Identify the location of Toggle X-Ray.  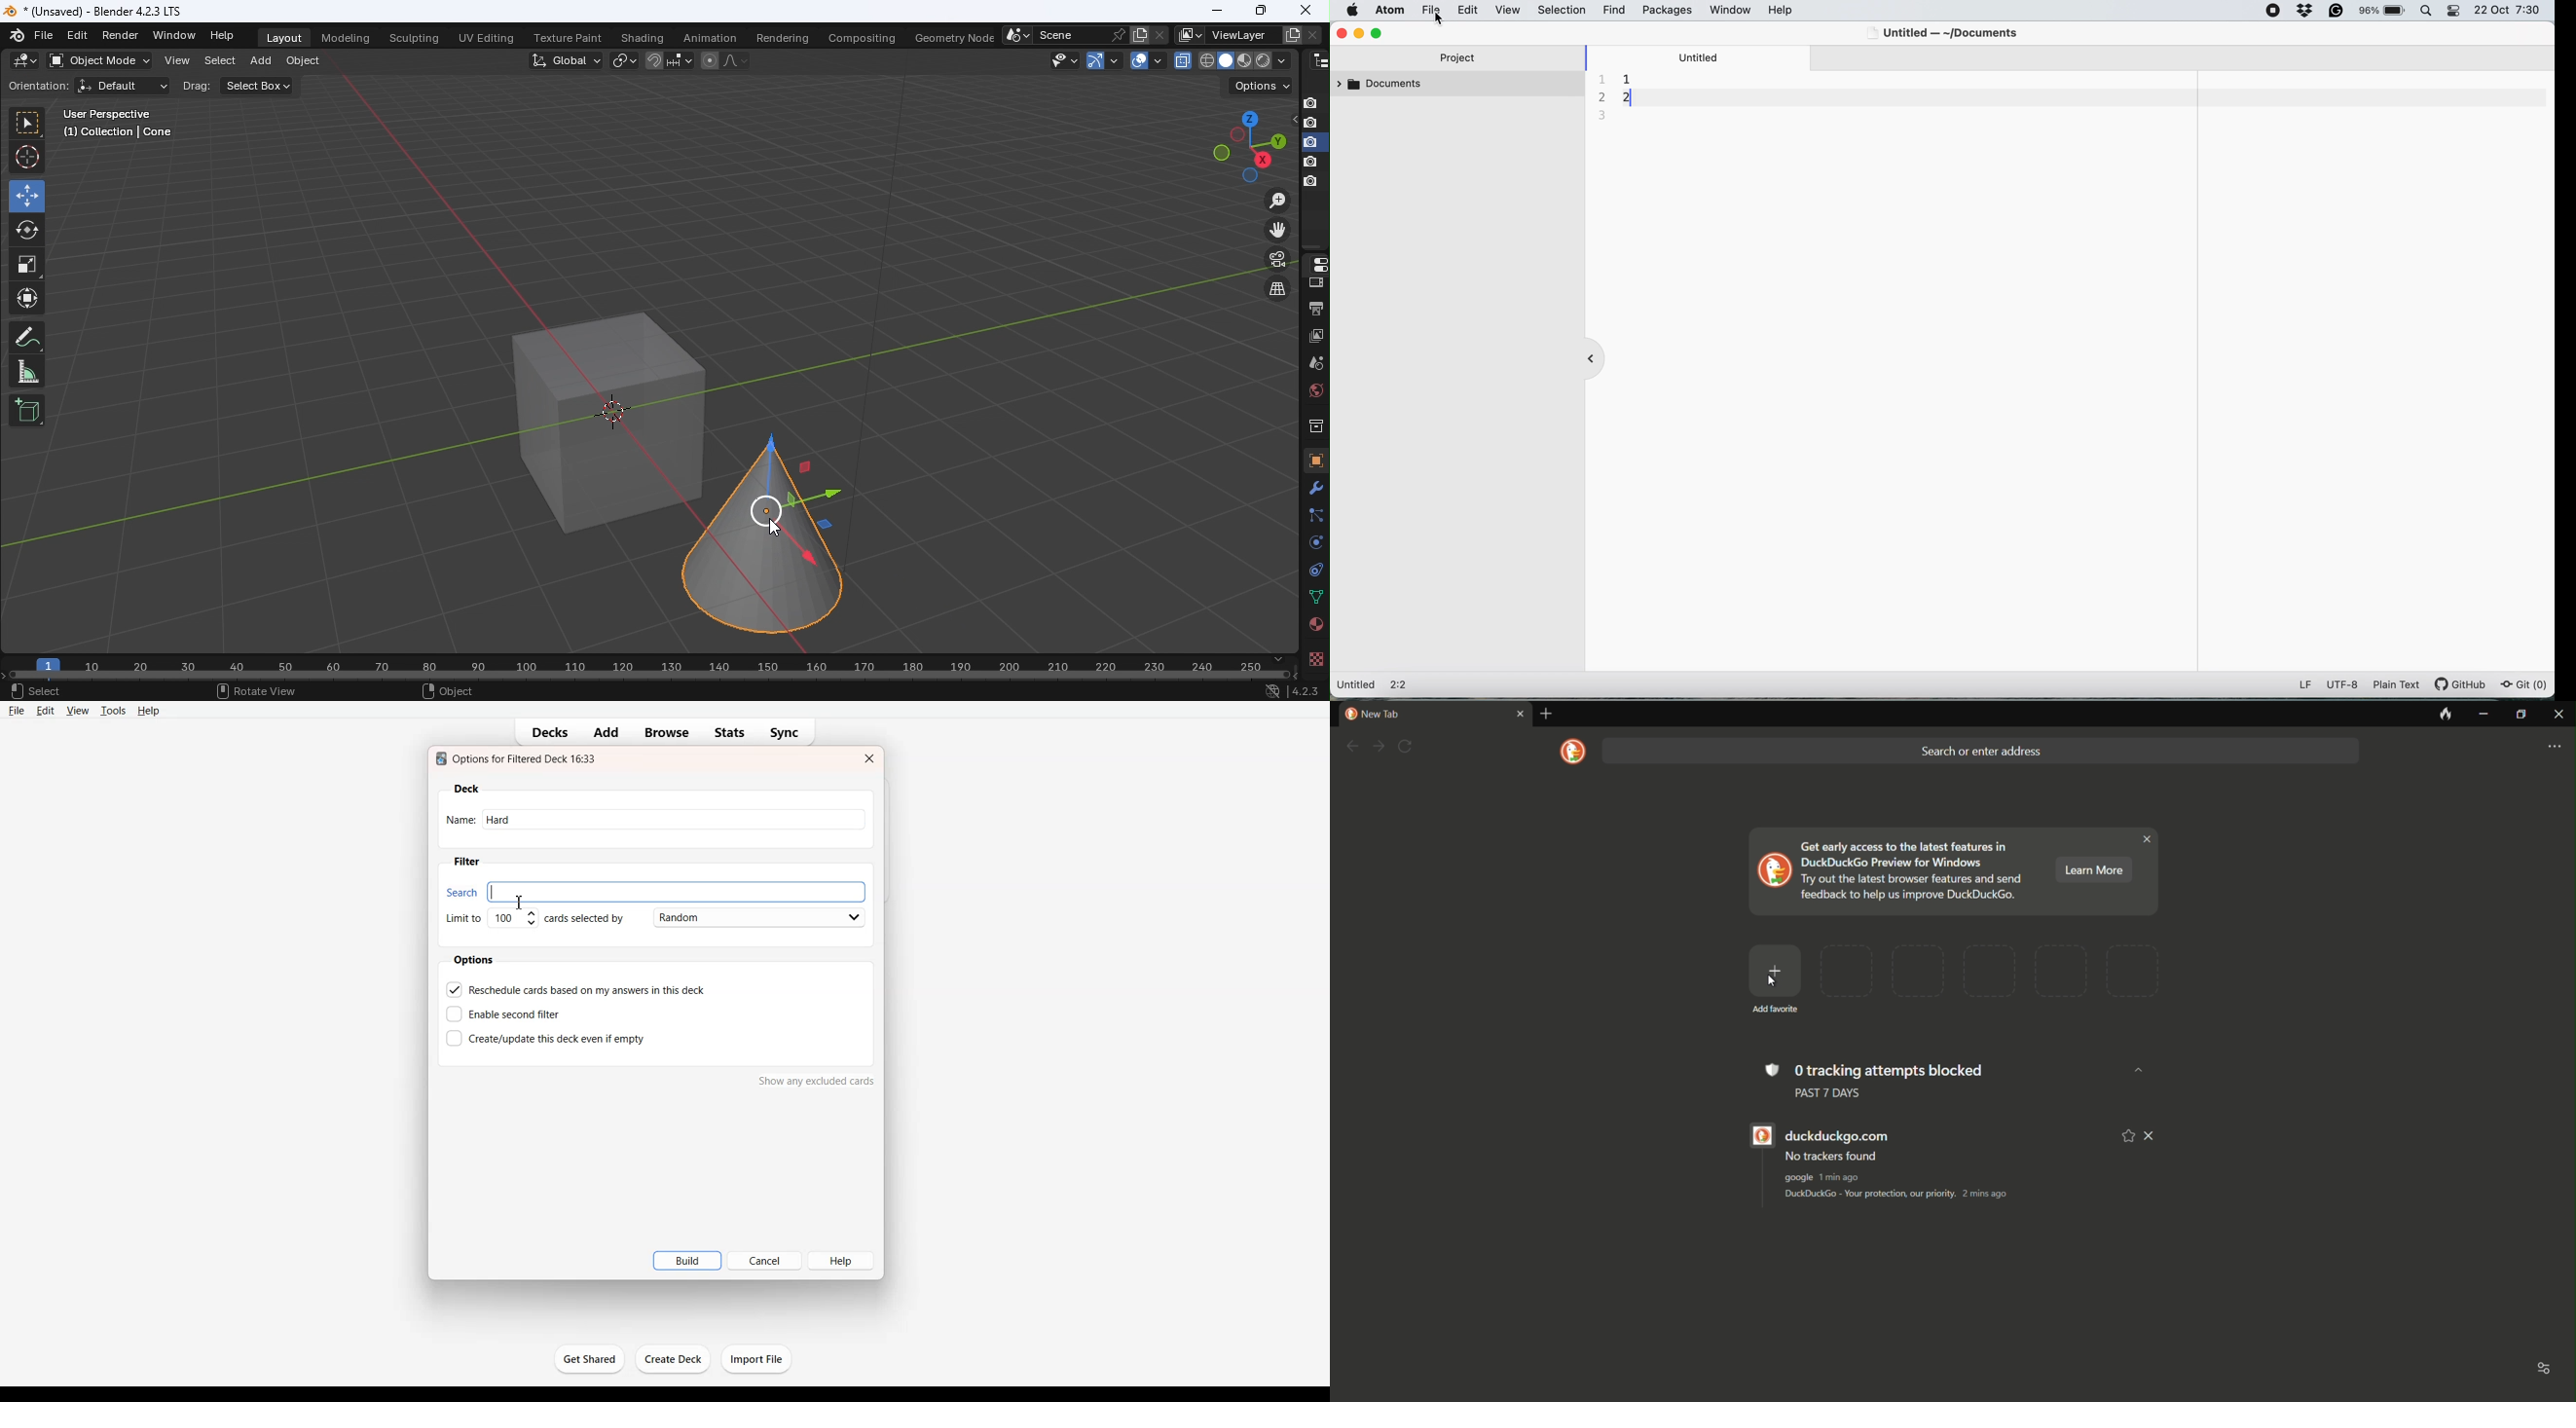
(1184, 59).